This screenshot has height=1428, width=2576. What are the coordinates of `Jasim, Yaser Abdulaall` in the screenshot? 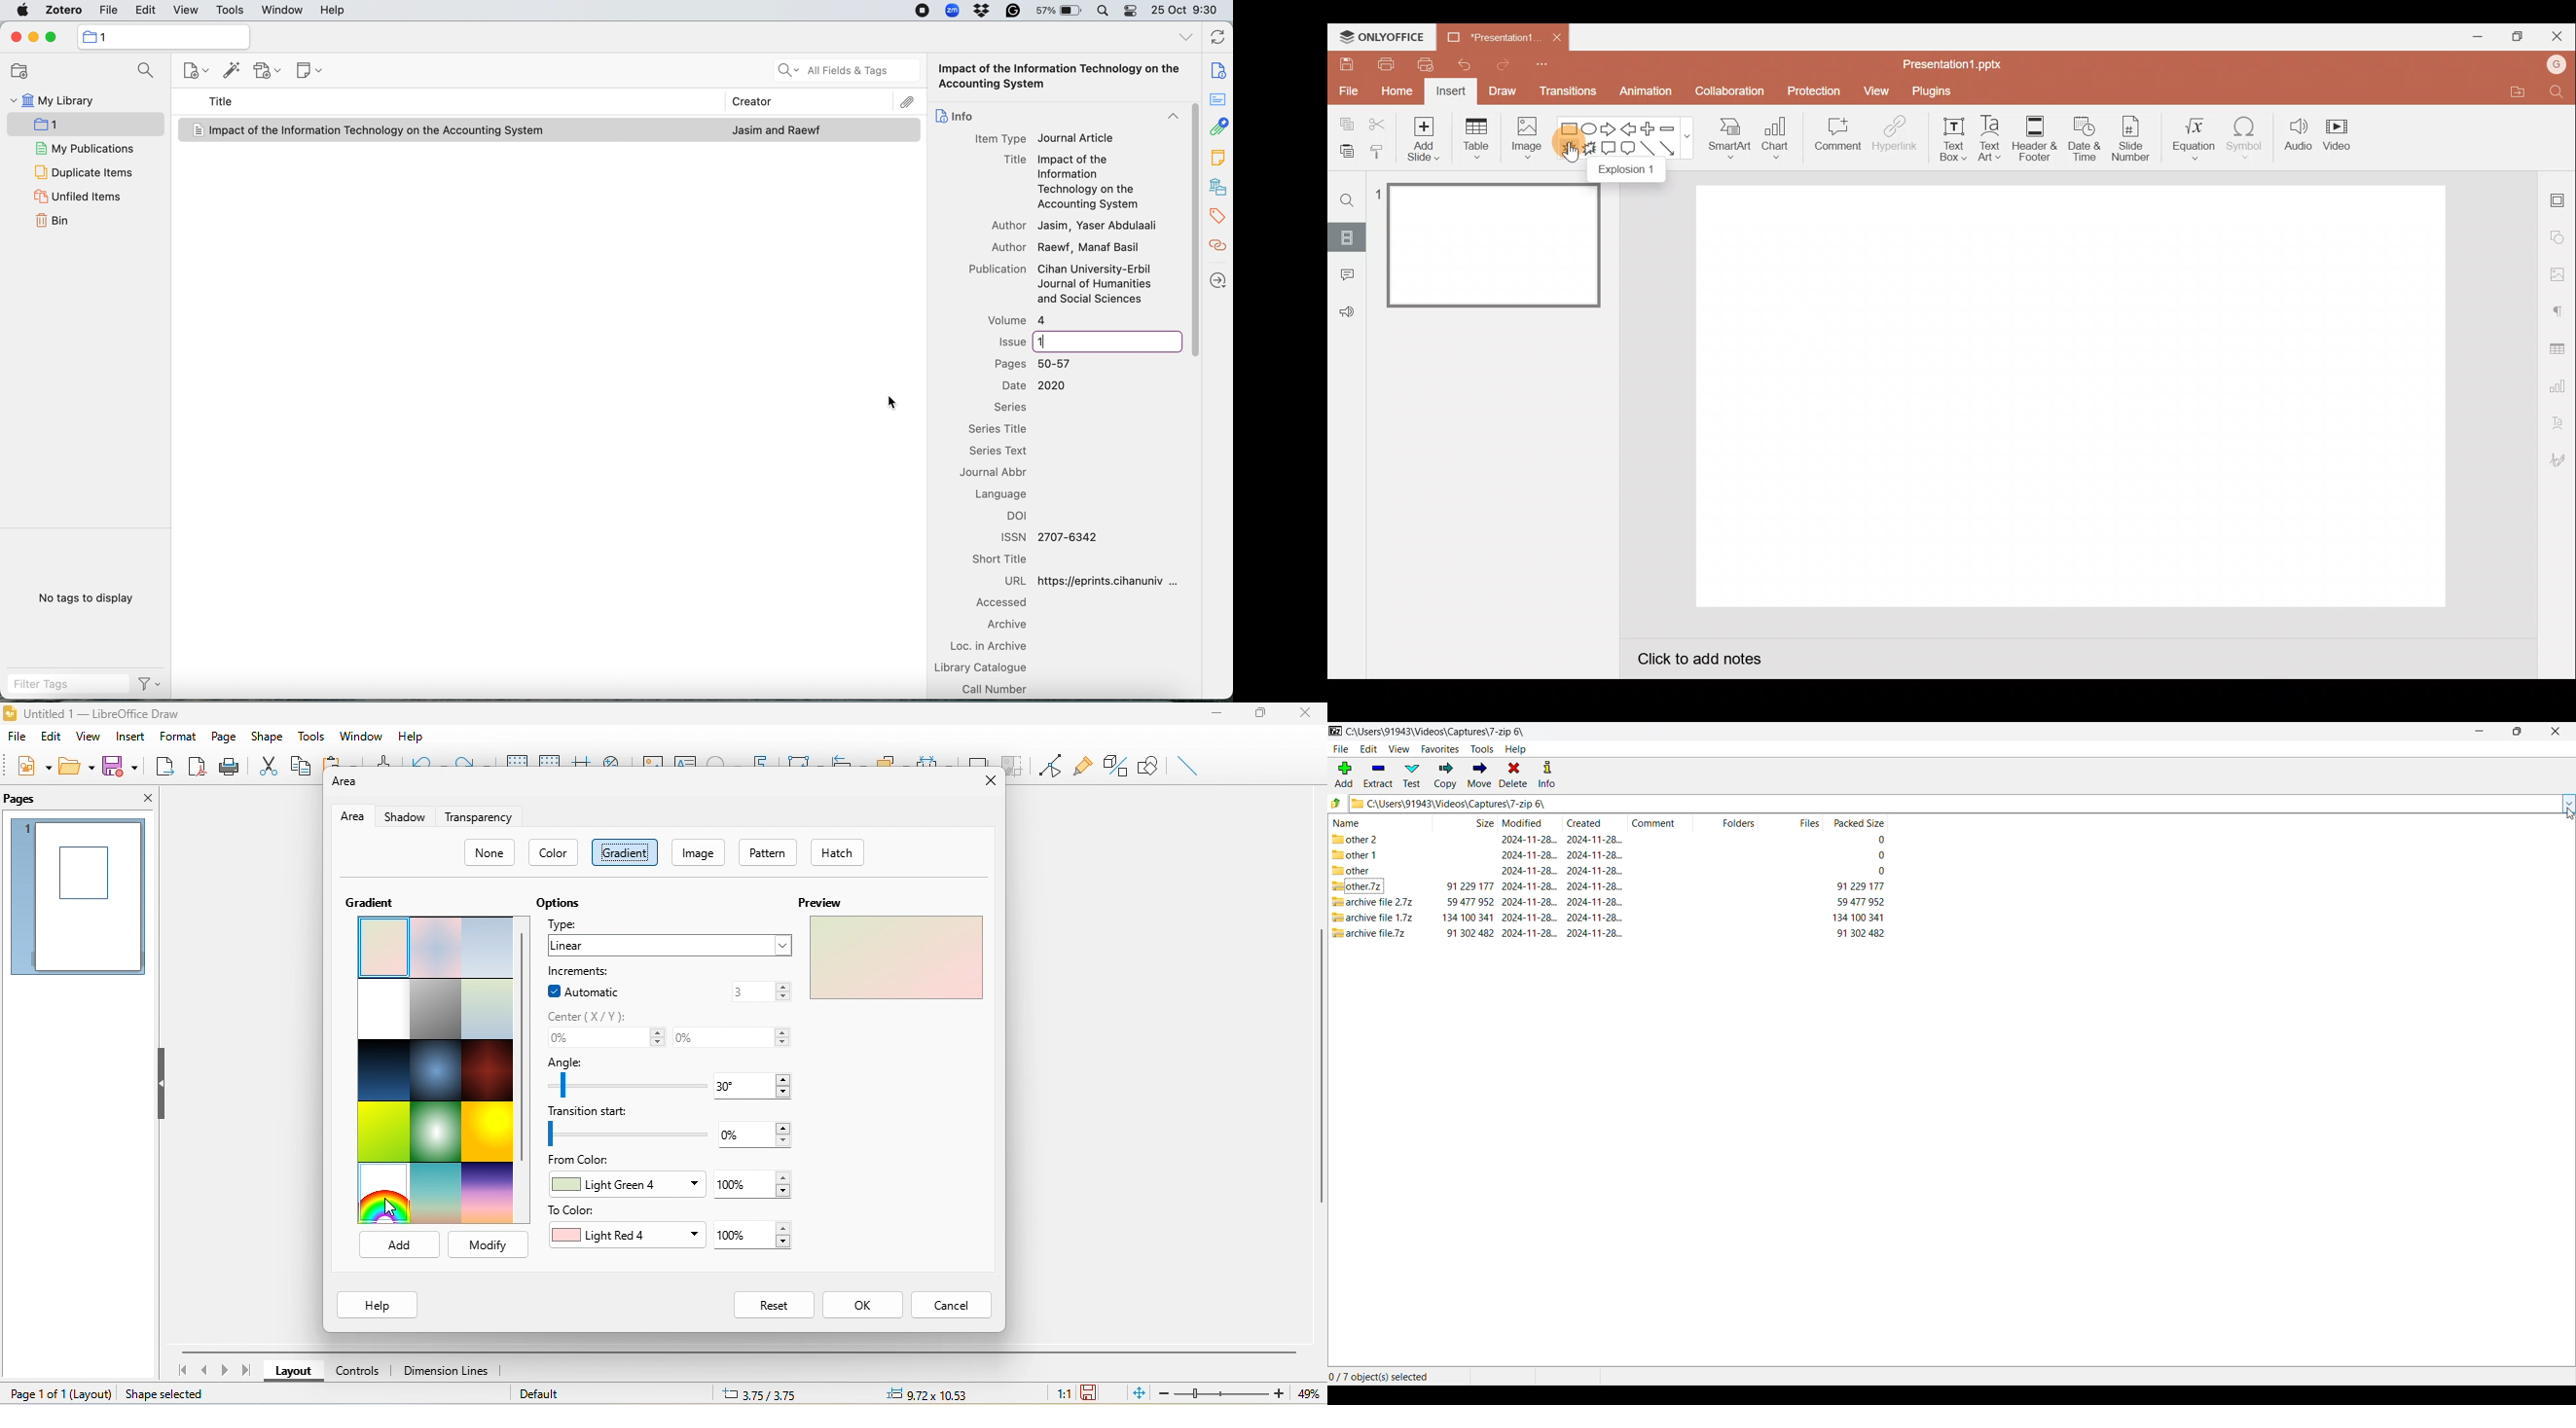 It's located at (1097, 226).